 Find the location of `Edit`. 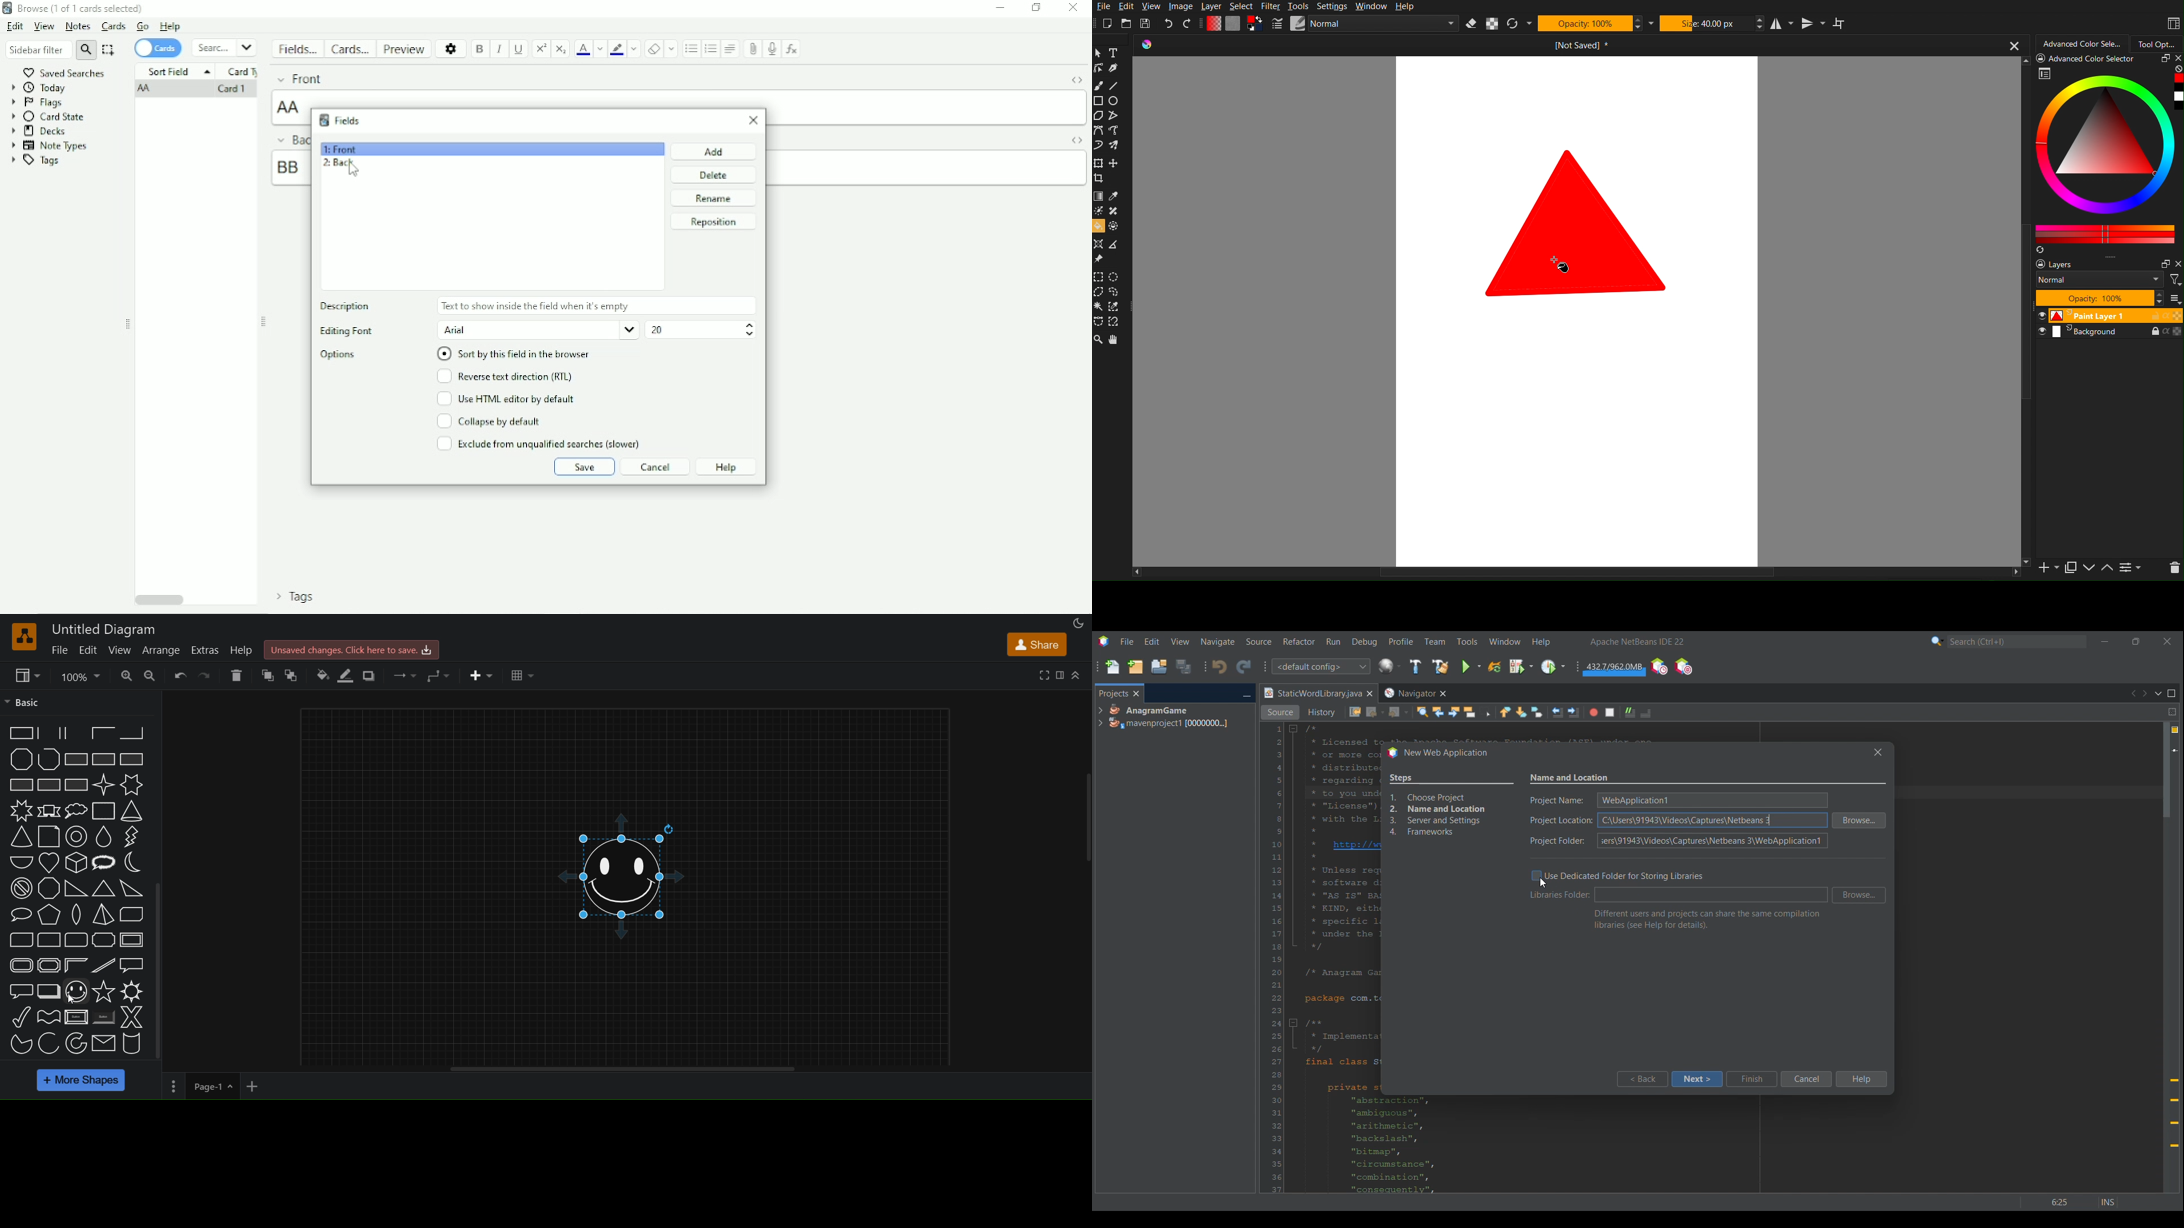

Edit is located at coordinates (15, 26).